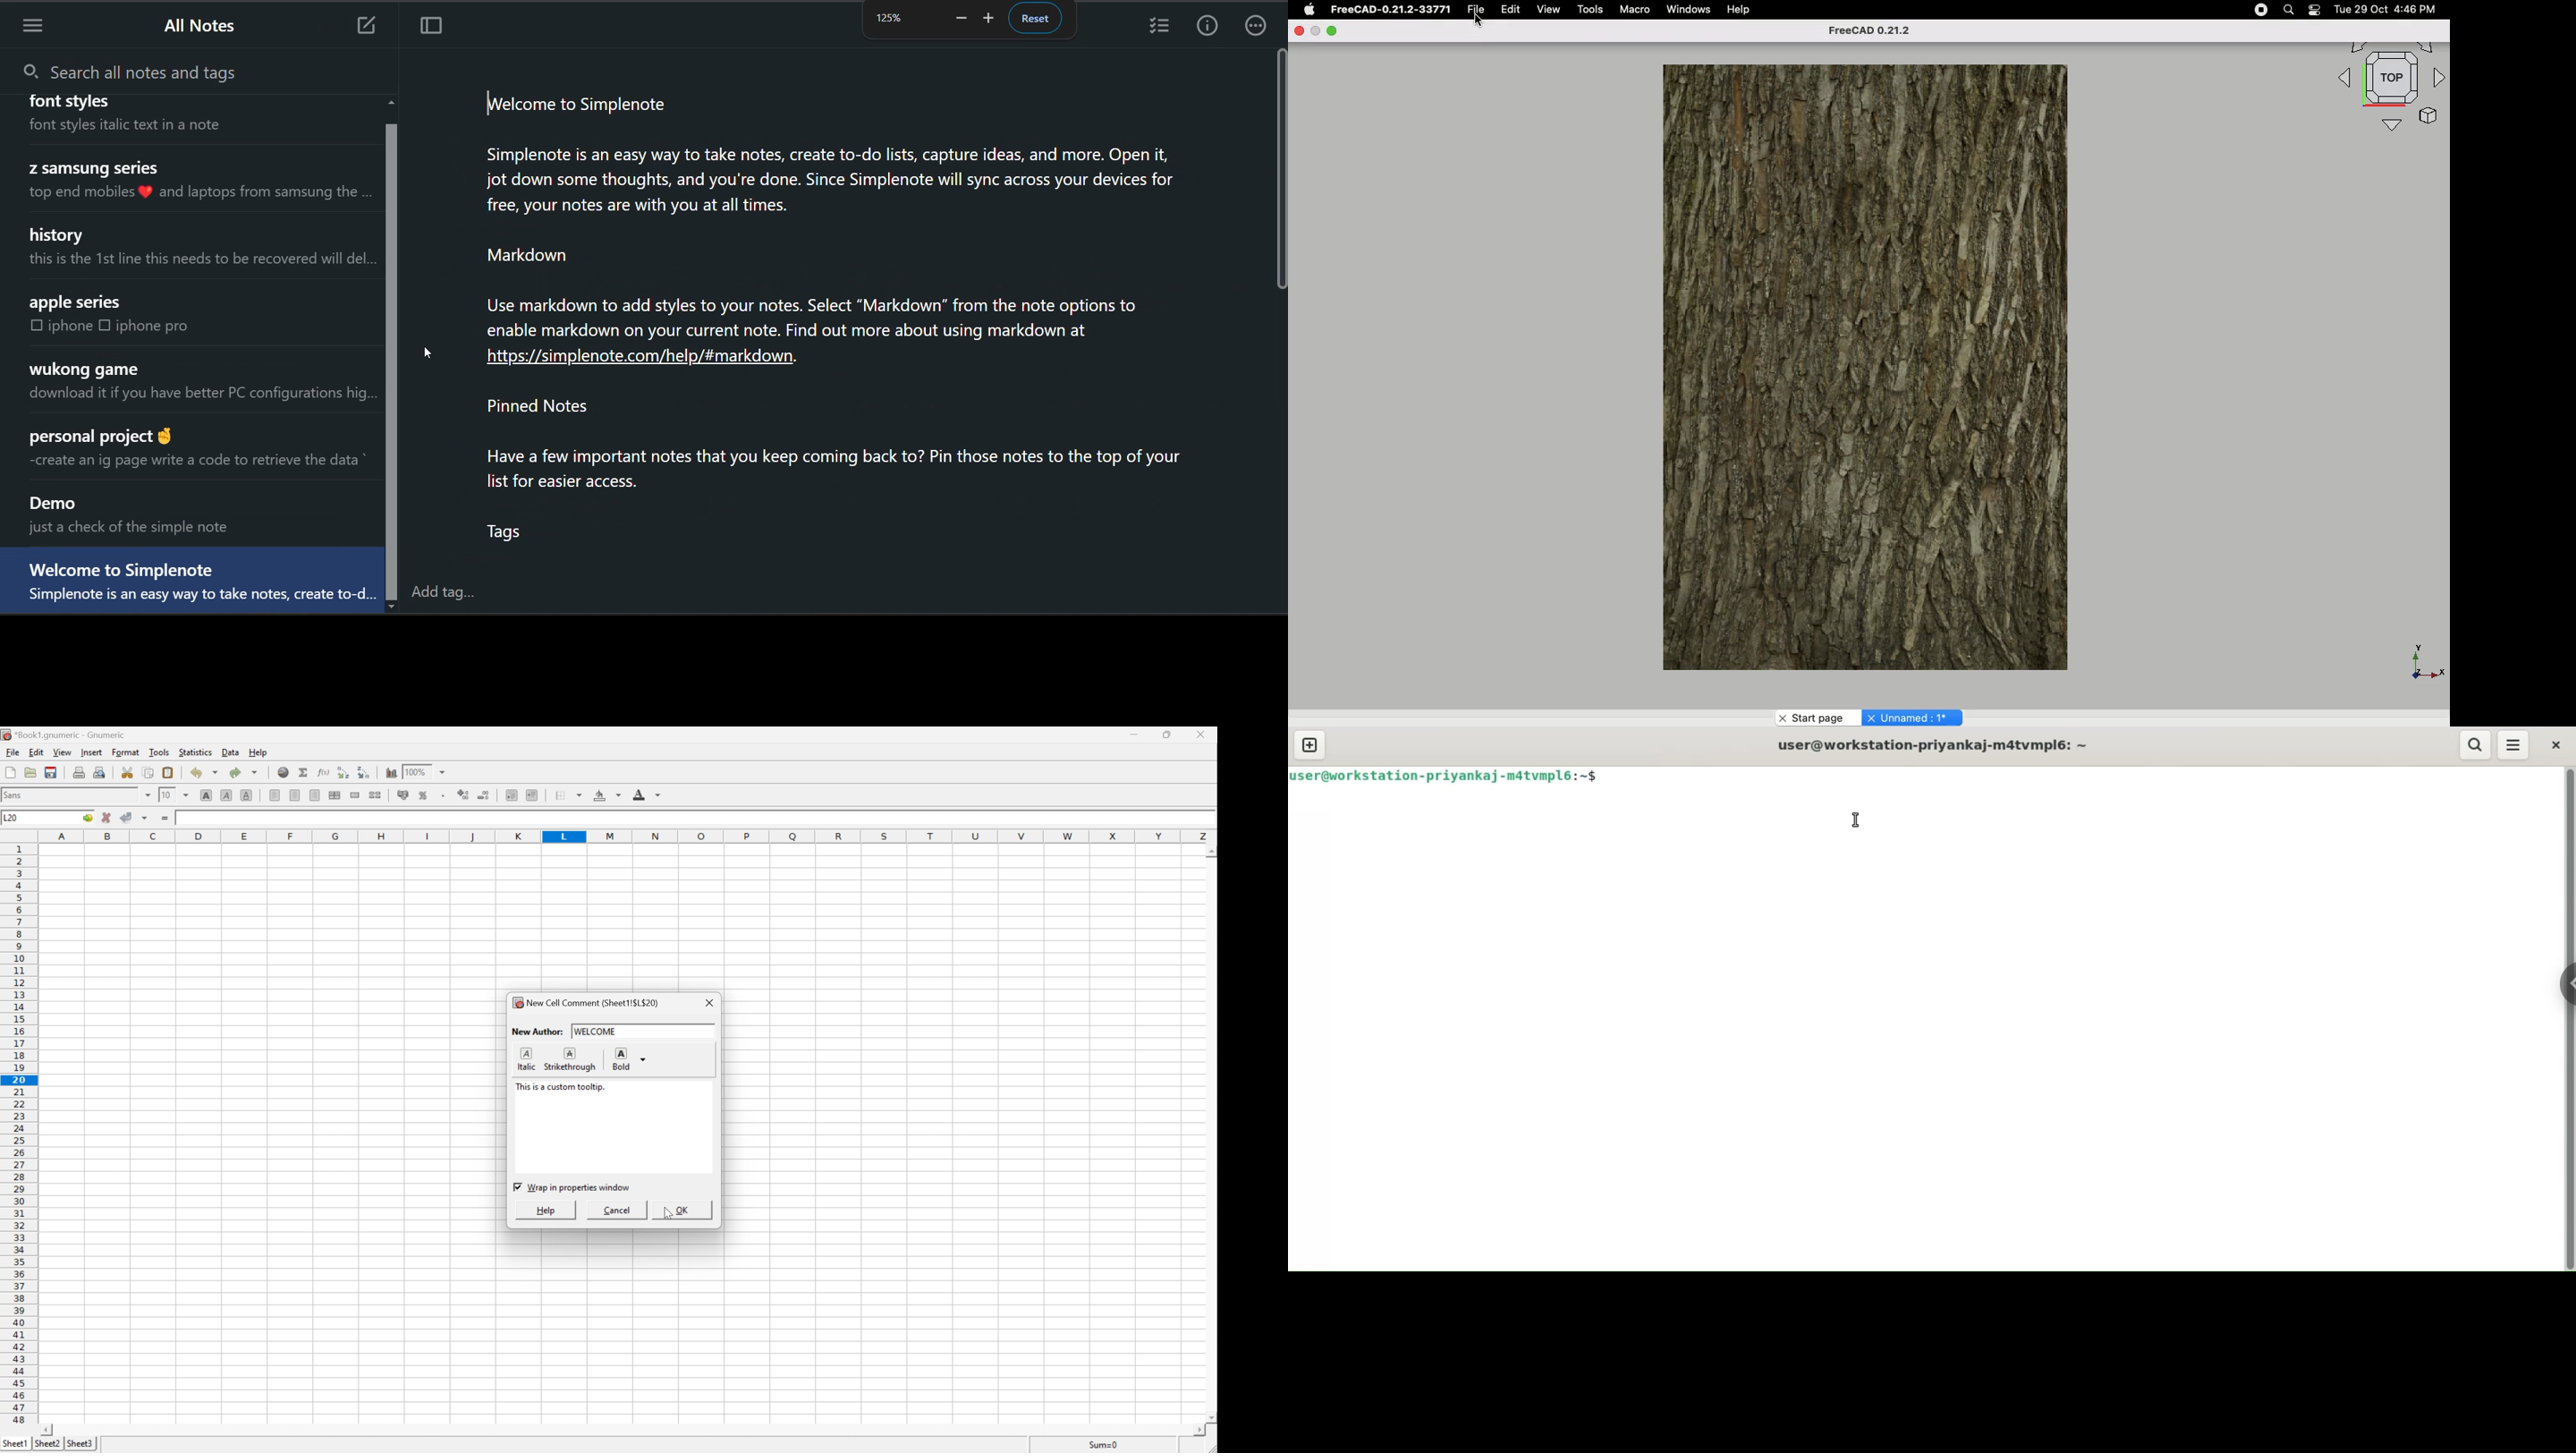  I want to click on Set the format of the selected cells to include a thousands separator, so click(445, 795).